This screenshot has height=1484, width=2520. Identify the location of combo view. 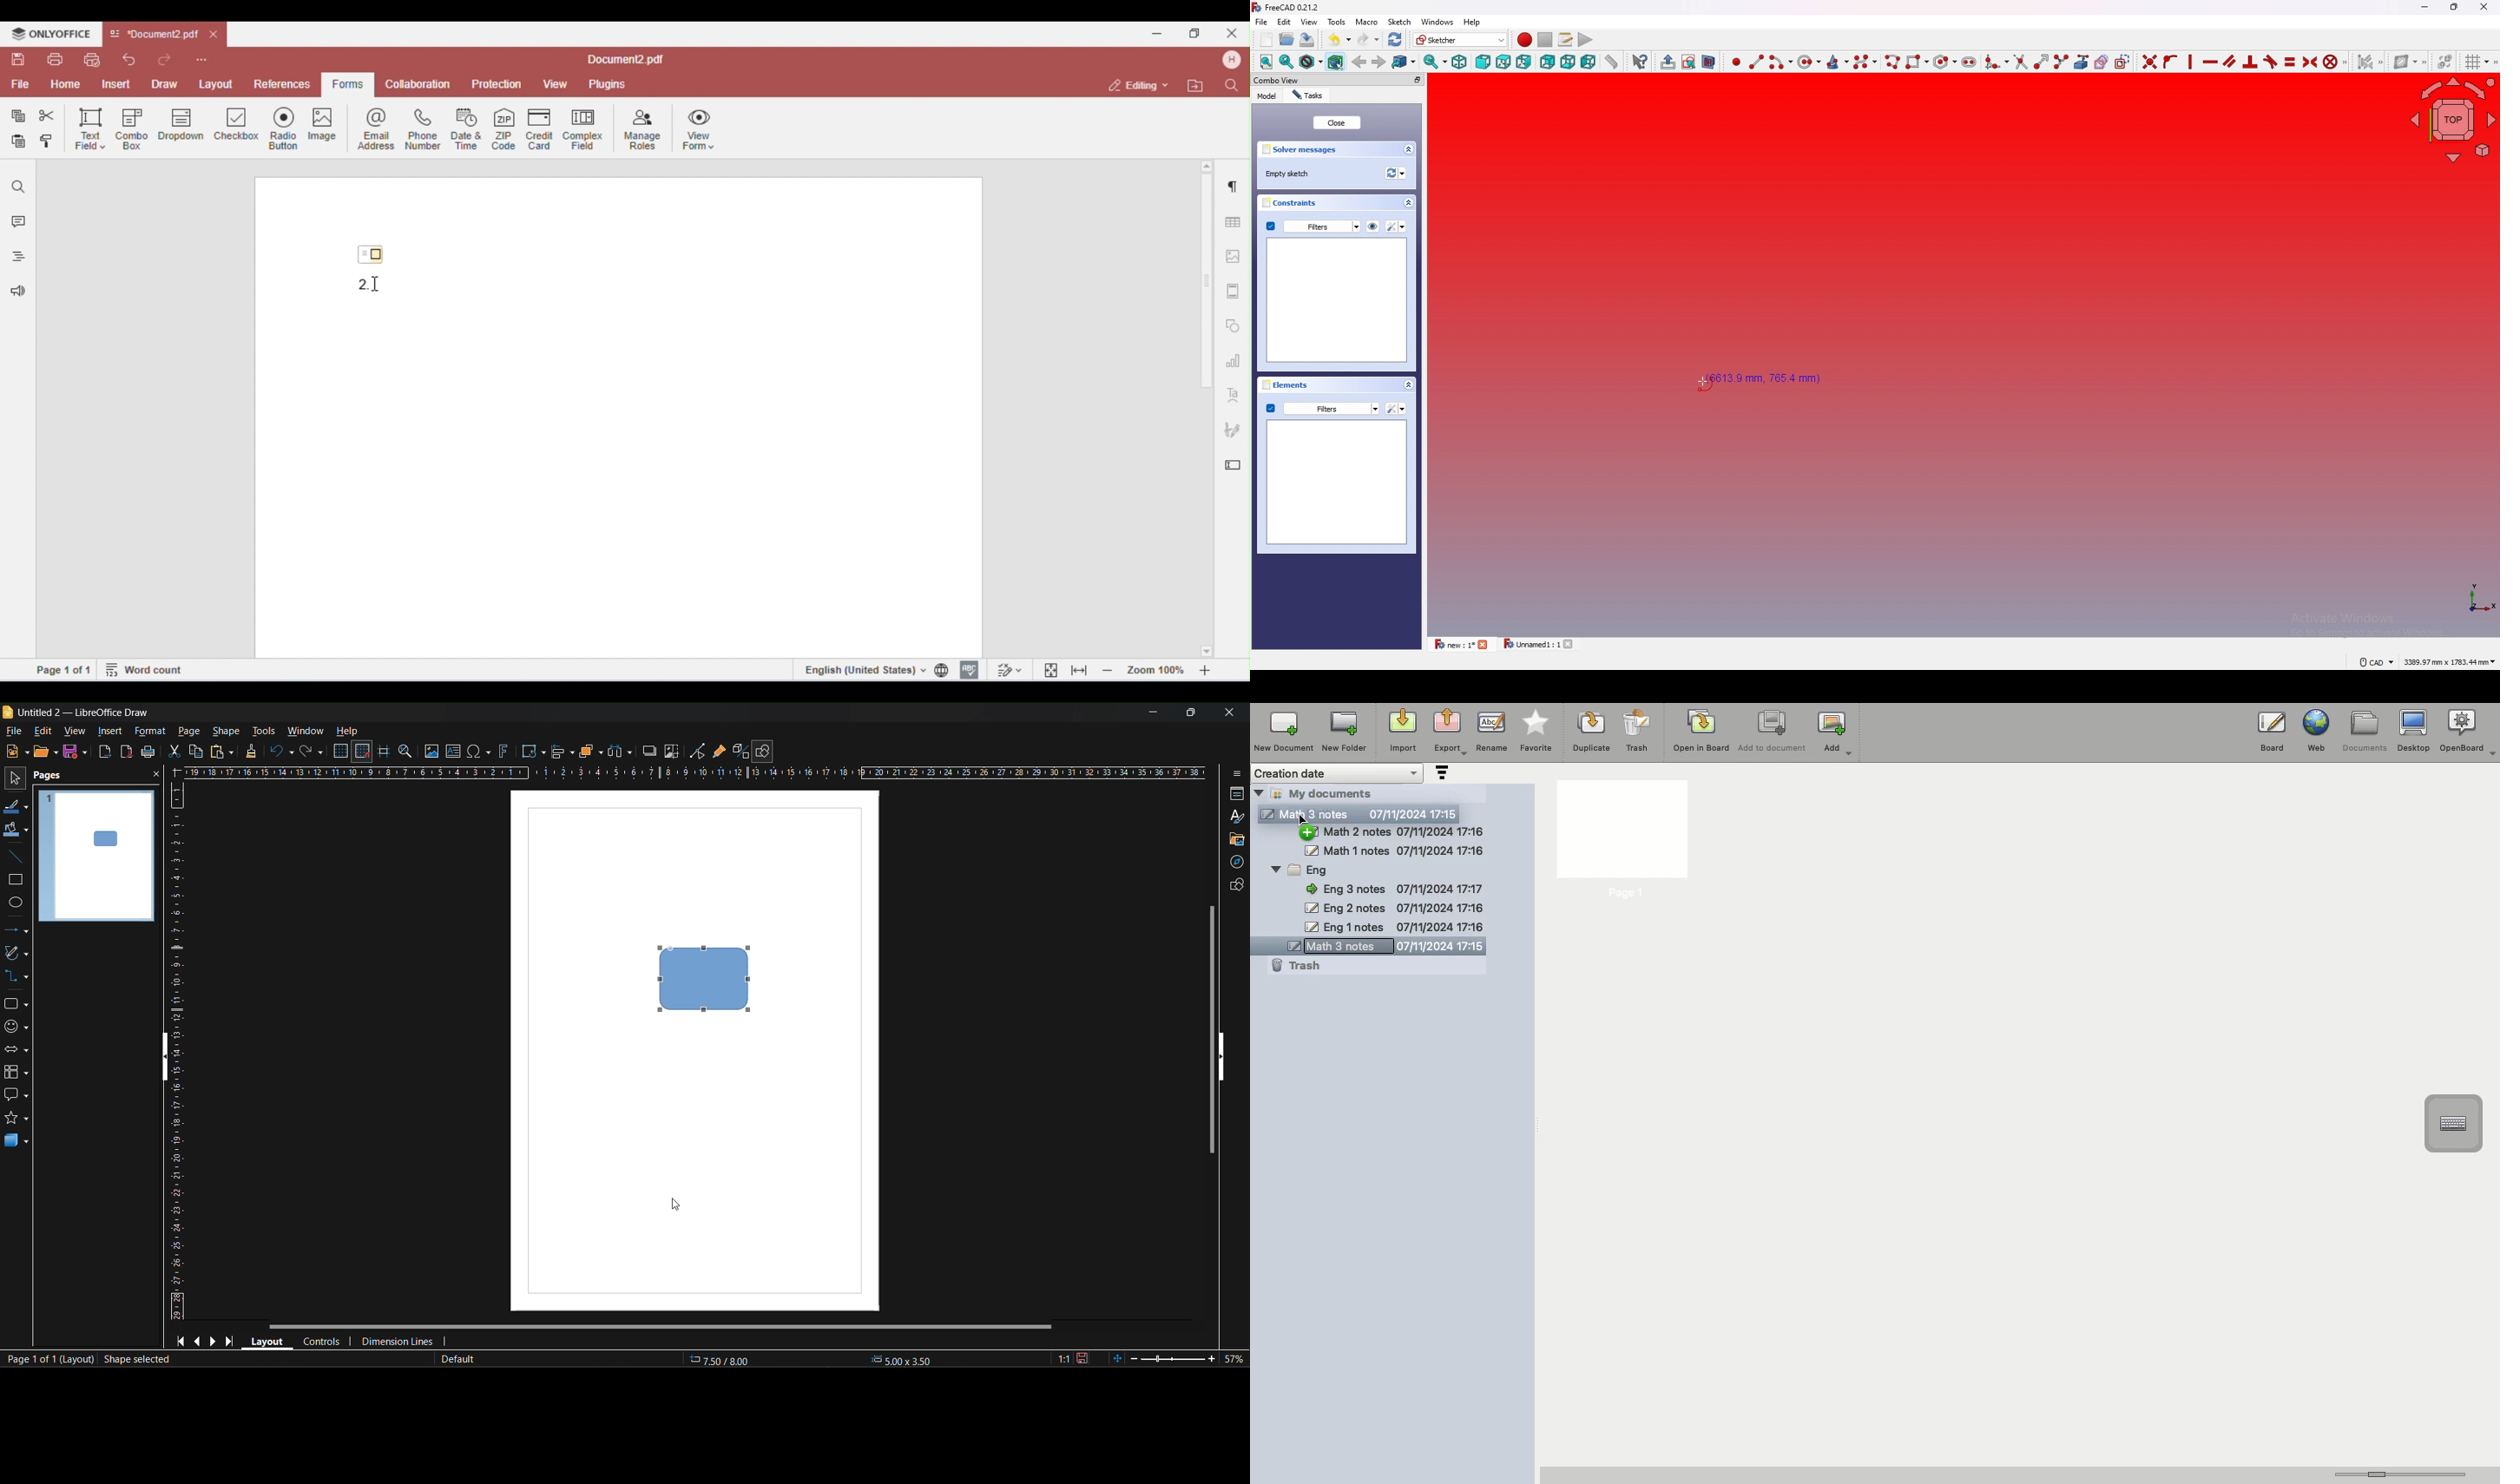
(1307, 80).